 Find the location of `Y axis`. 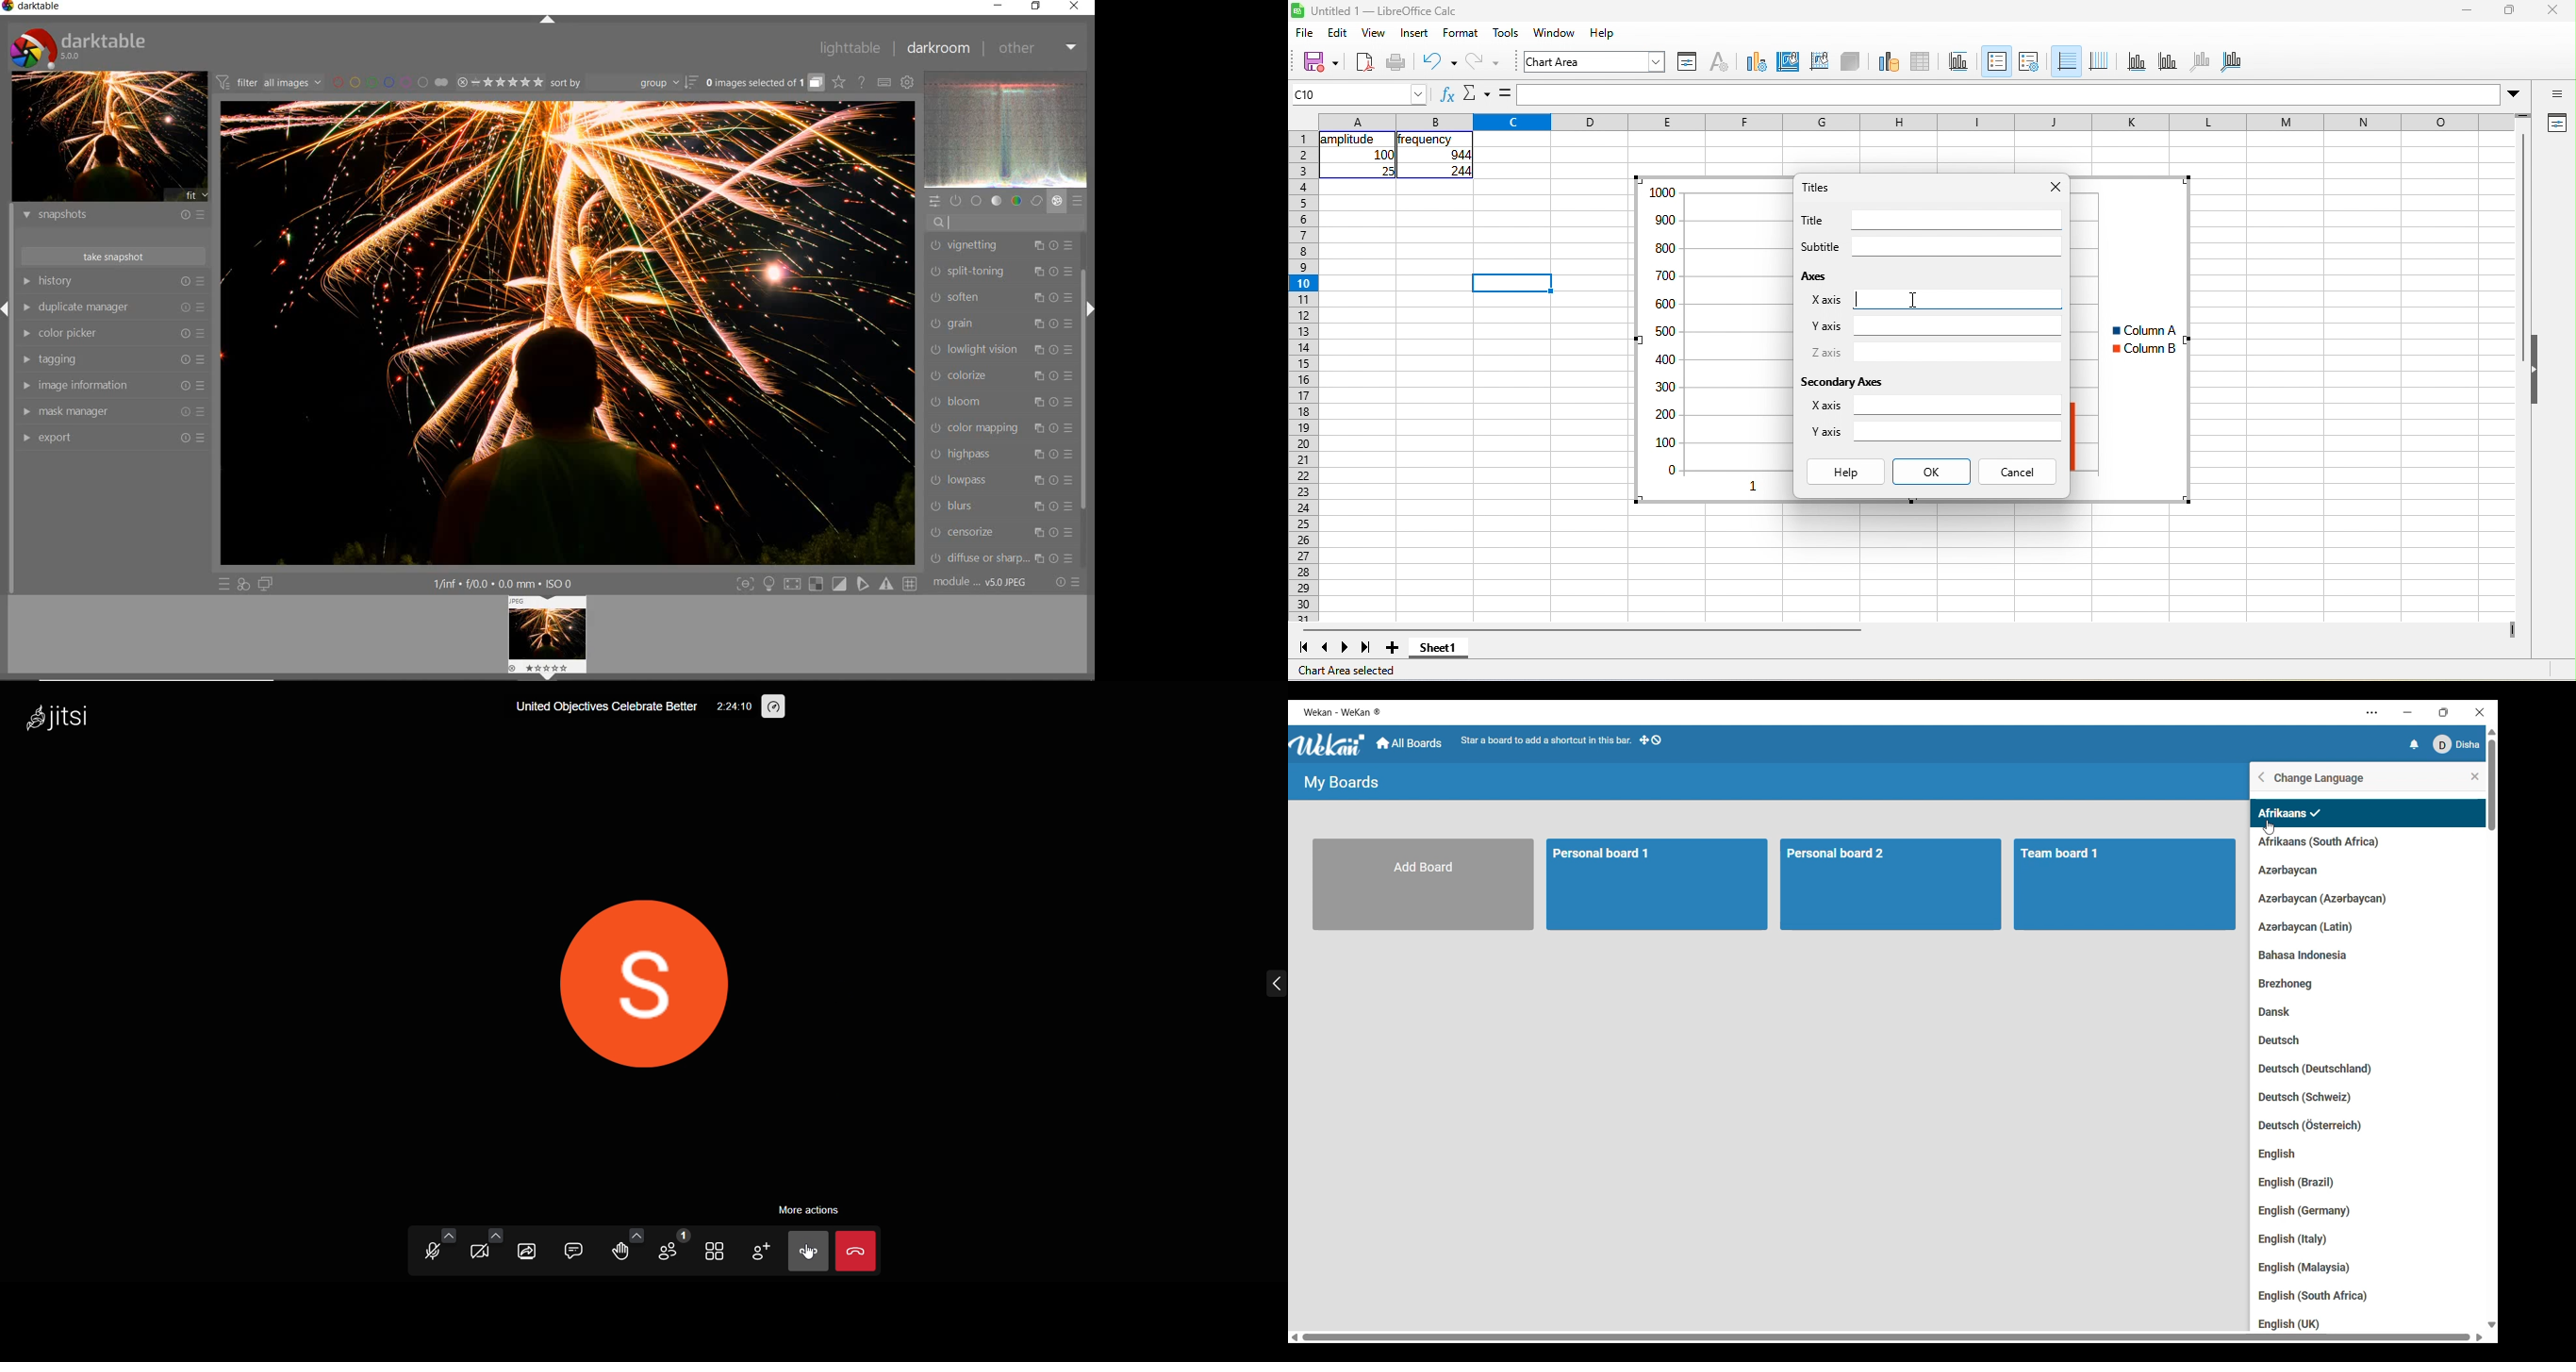

Y axis is located at coordinates (1826, 431).